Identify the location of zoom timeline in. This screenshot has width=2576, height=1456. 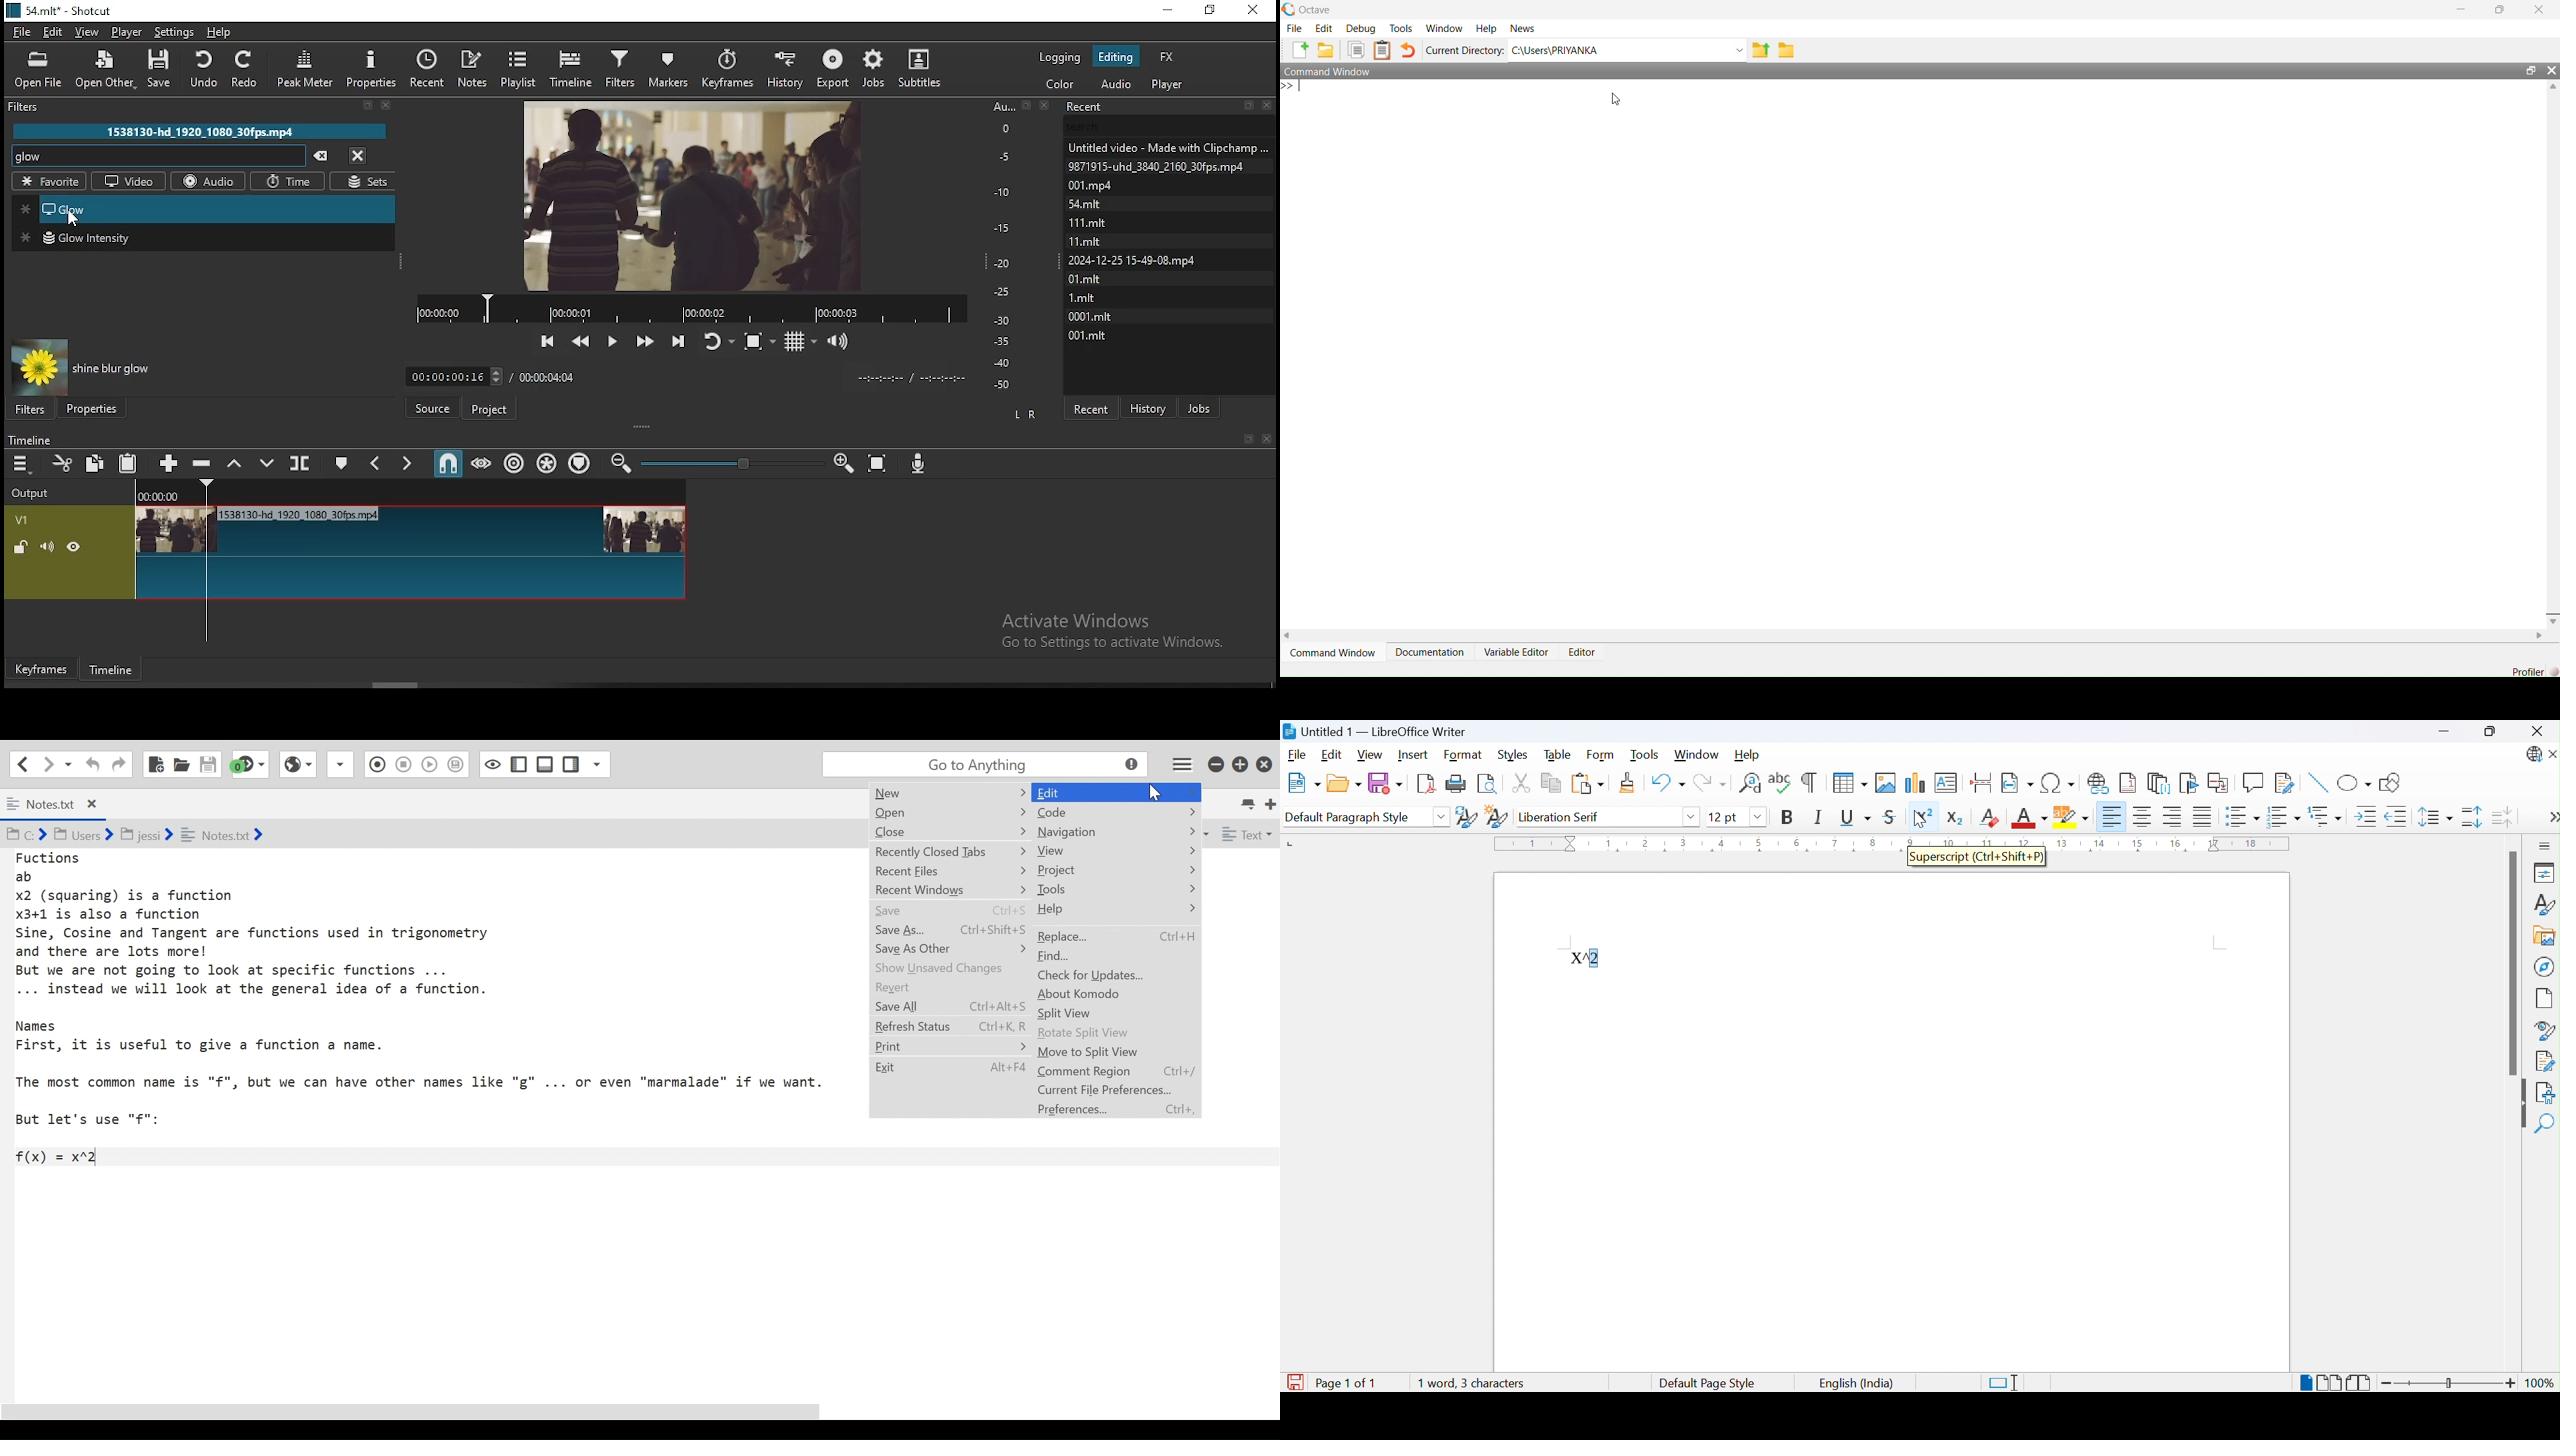
(623, 464).